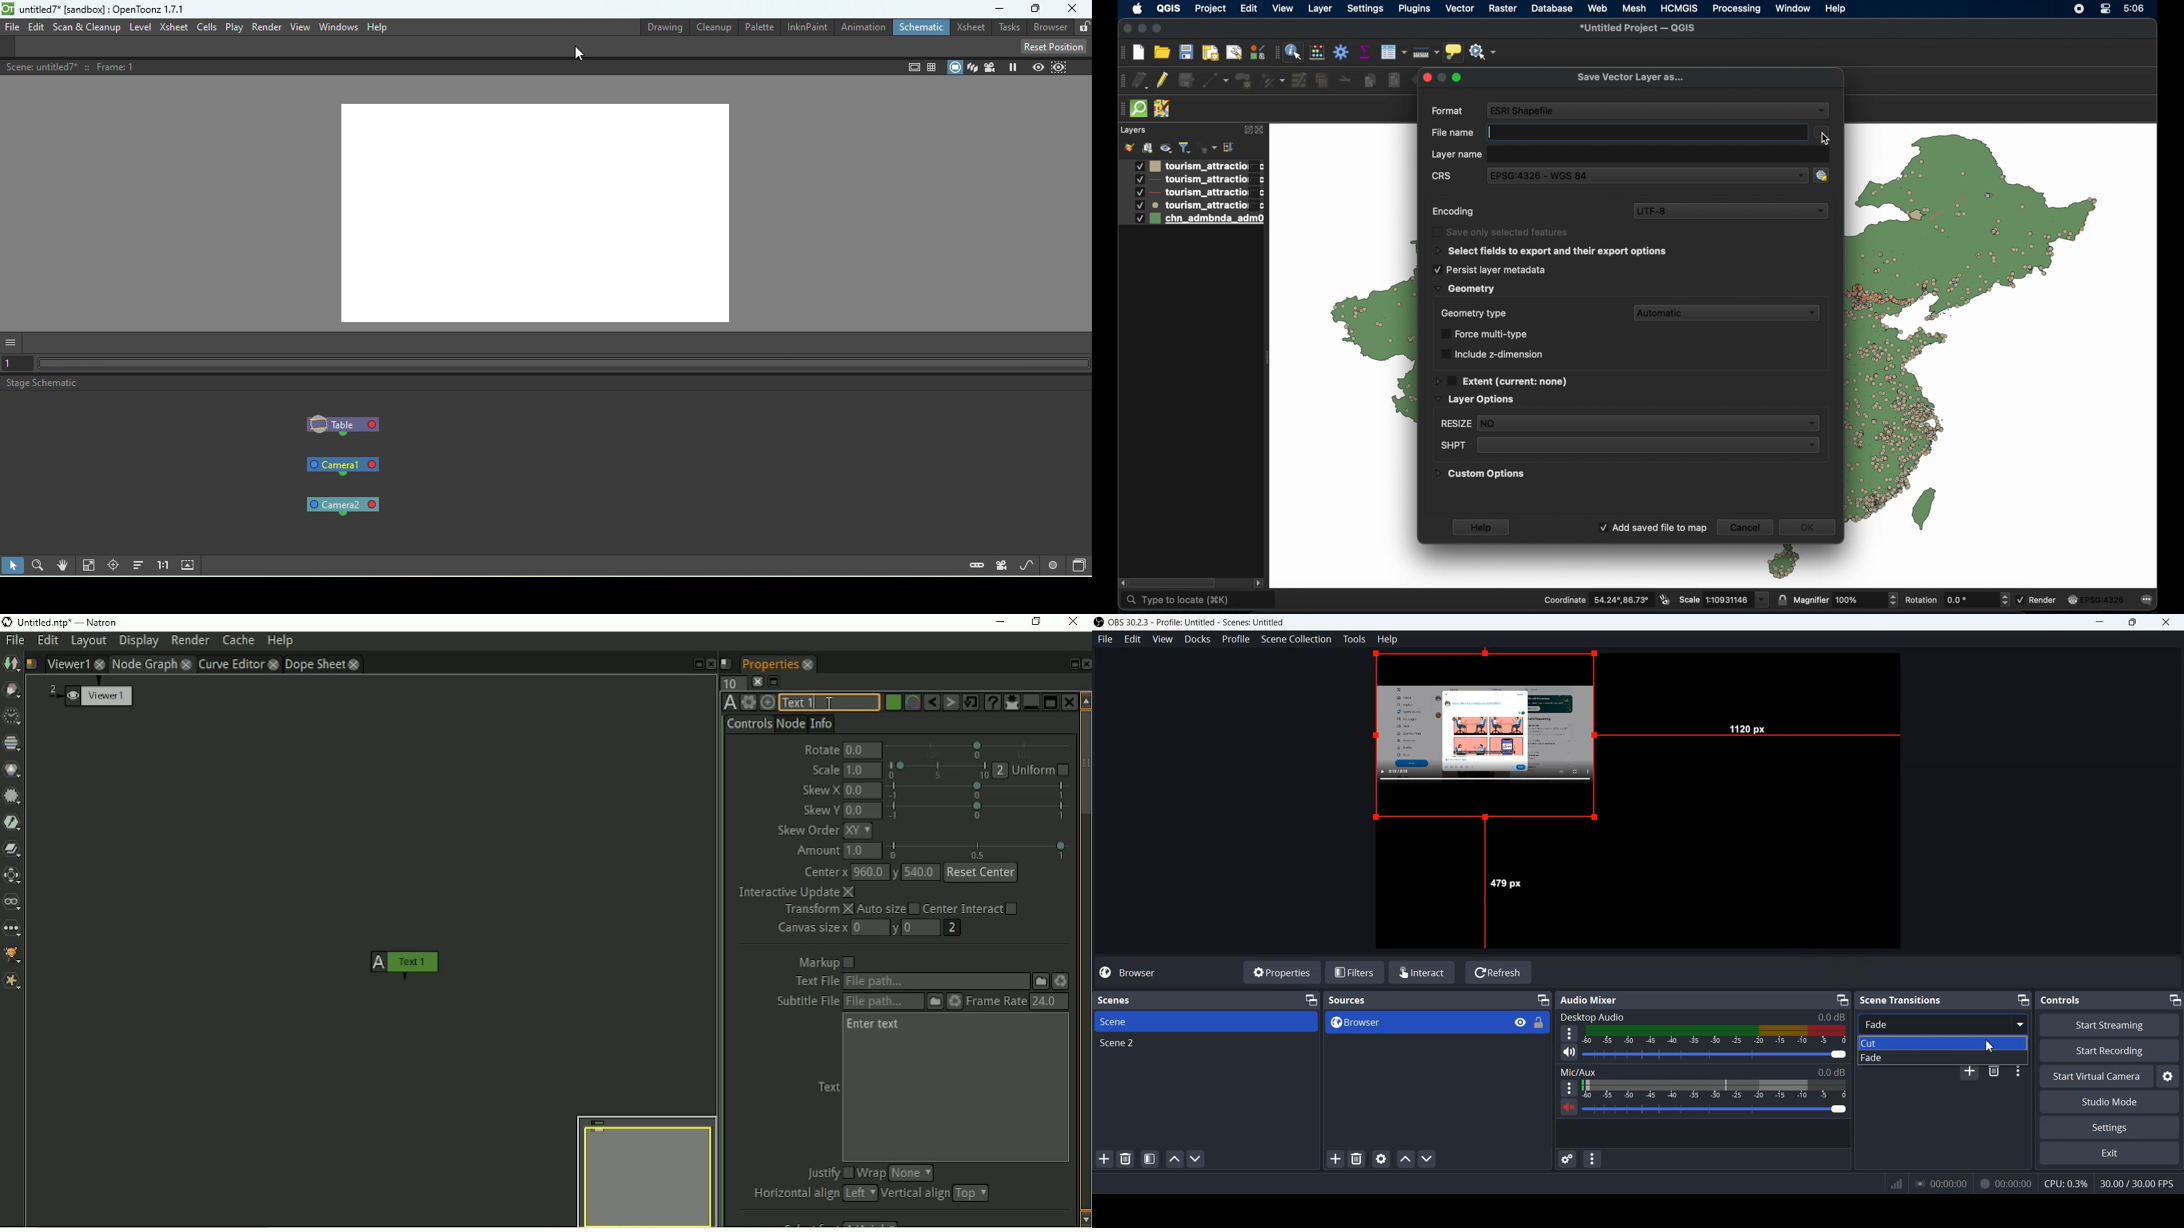 Image resolution: width=2184 pixels, height=1232 pixels. Describe the element at coordinates (1187, 80) in the screenshot. I see `save edits` at that location.